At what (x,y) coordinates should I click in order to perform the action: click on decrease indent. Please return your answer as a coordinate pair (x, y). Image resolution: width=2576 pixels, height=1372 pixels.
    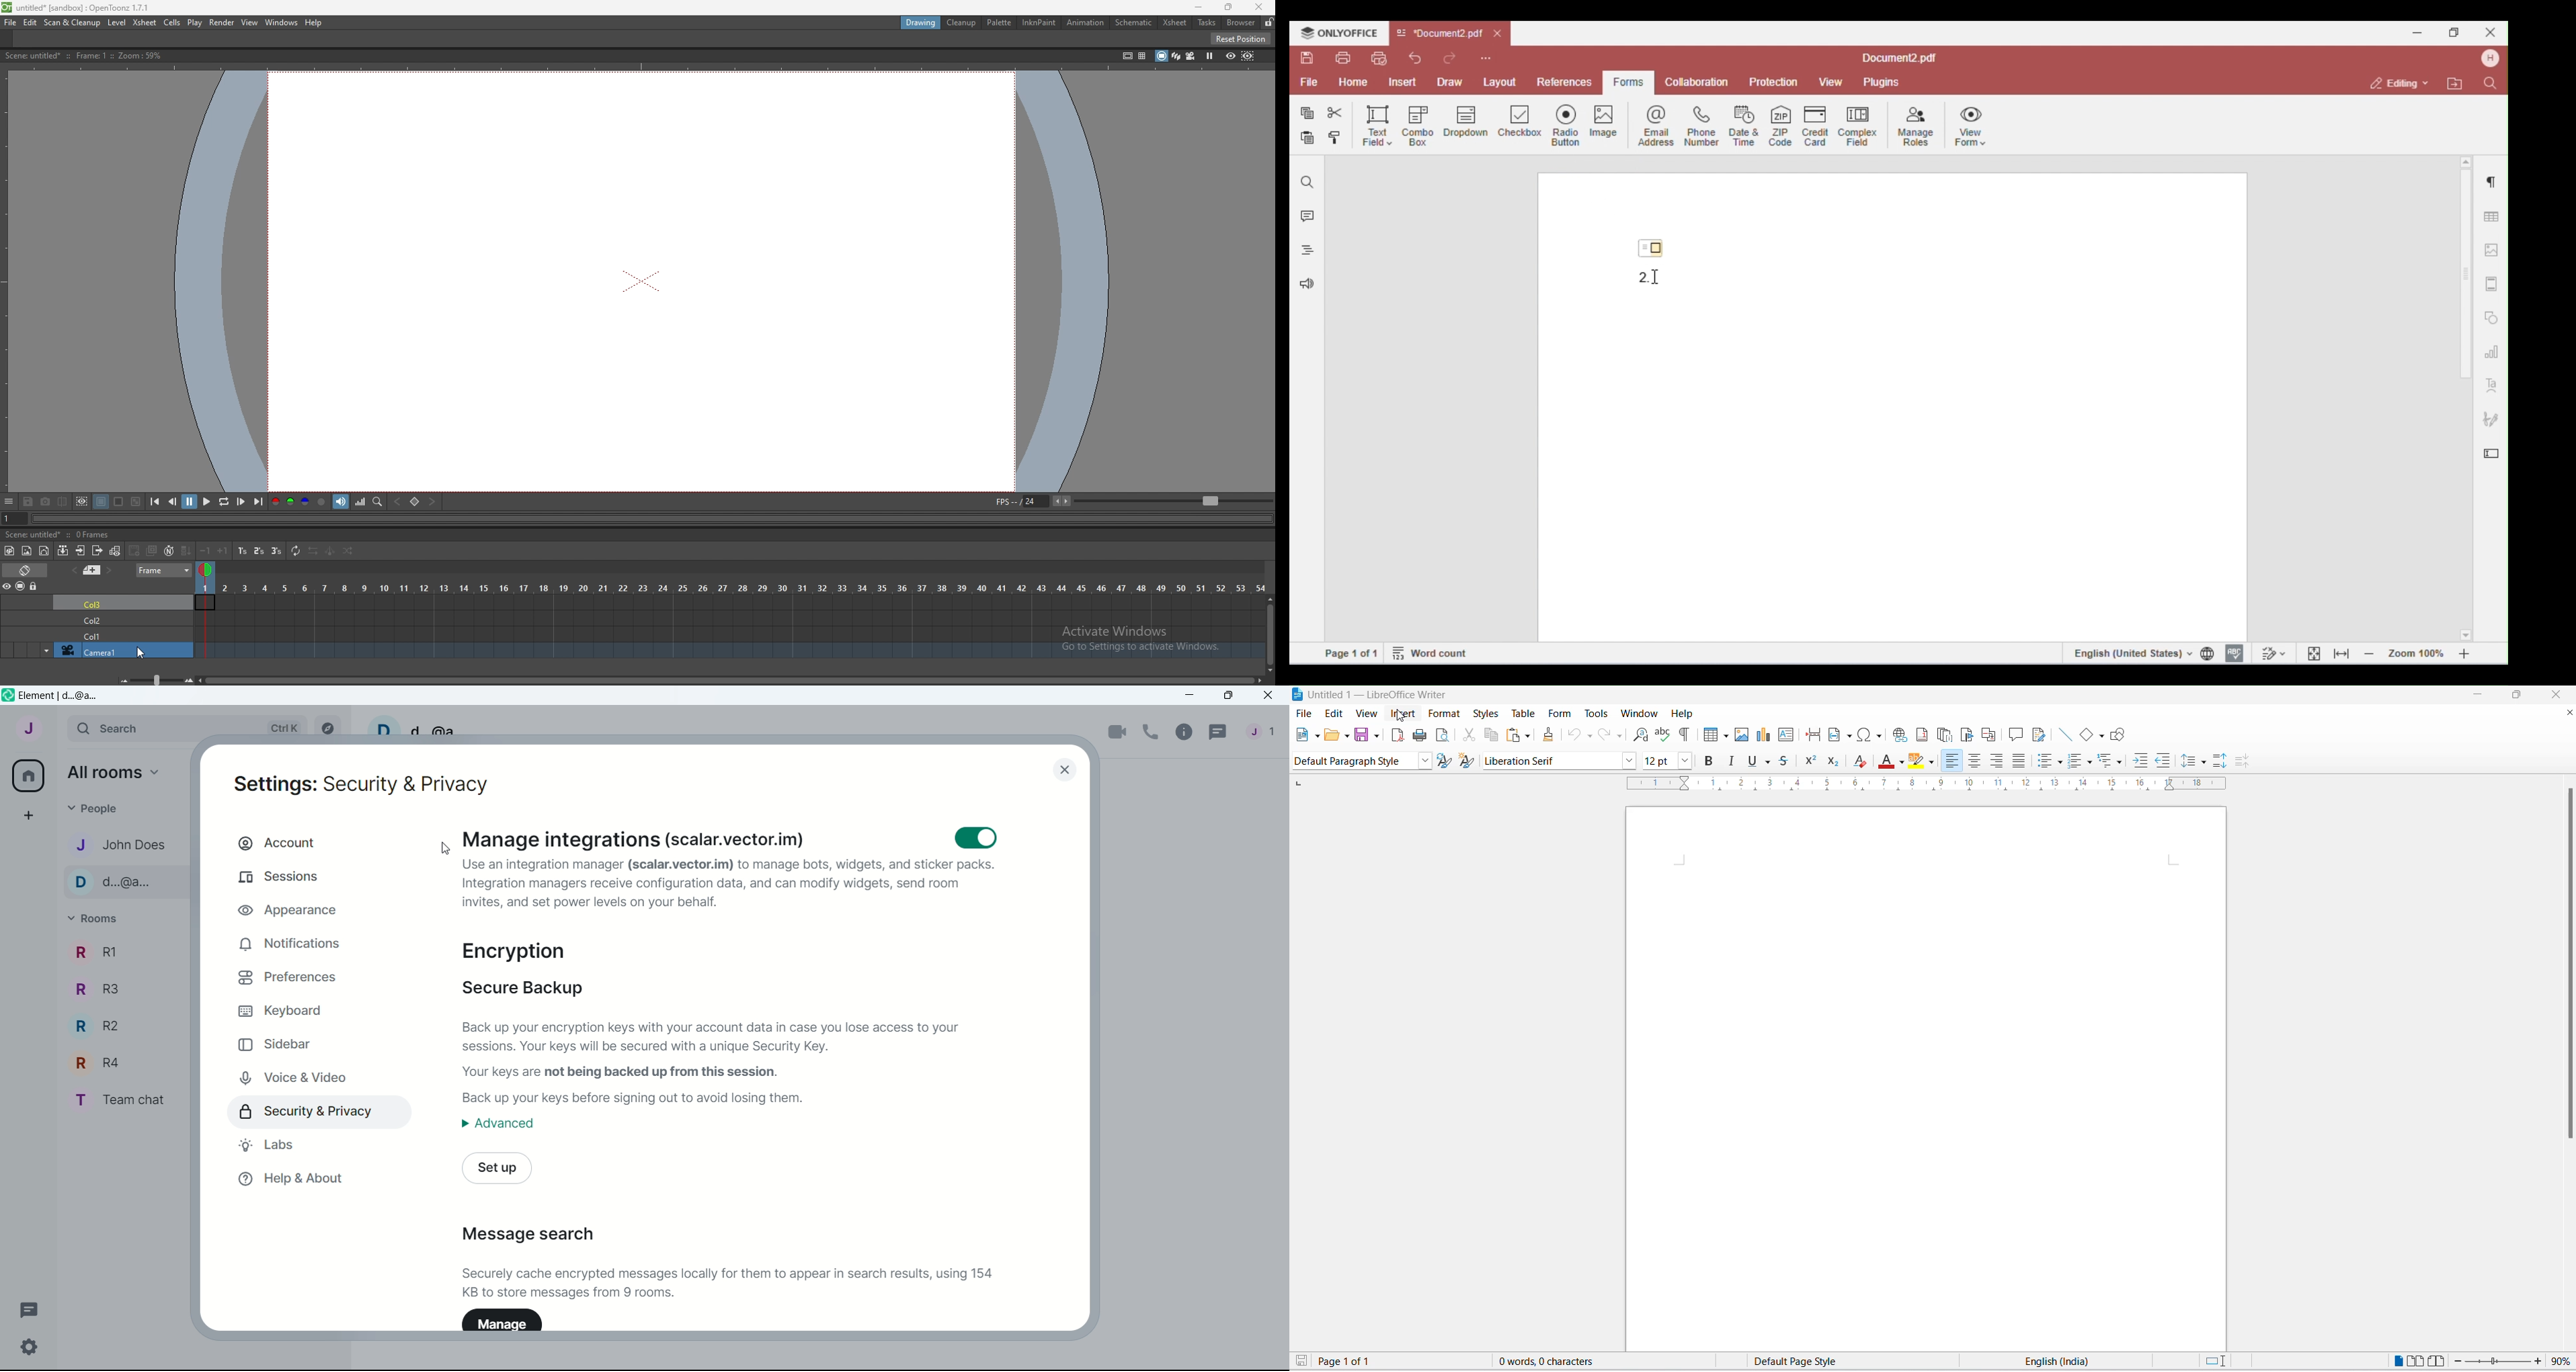
    Looking at the image, I should click on (2165, 761).